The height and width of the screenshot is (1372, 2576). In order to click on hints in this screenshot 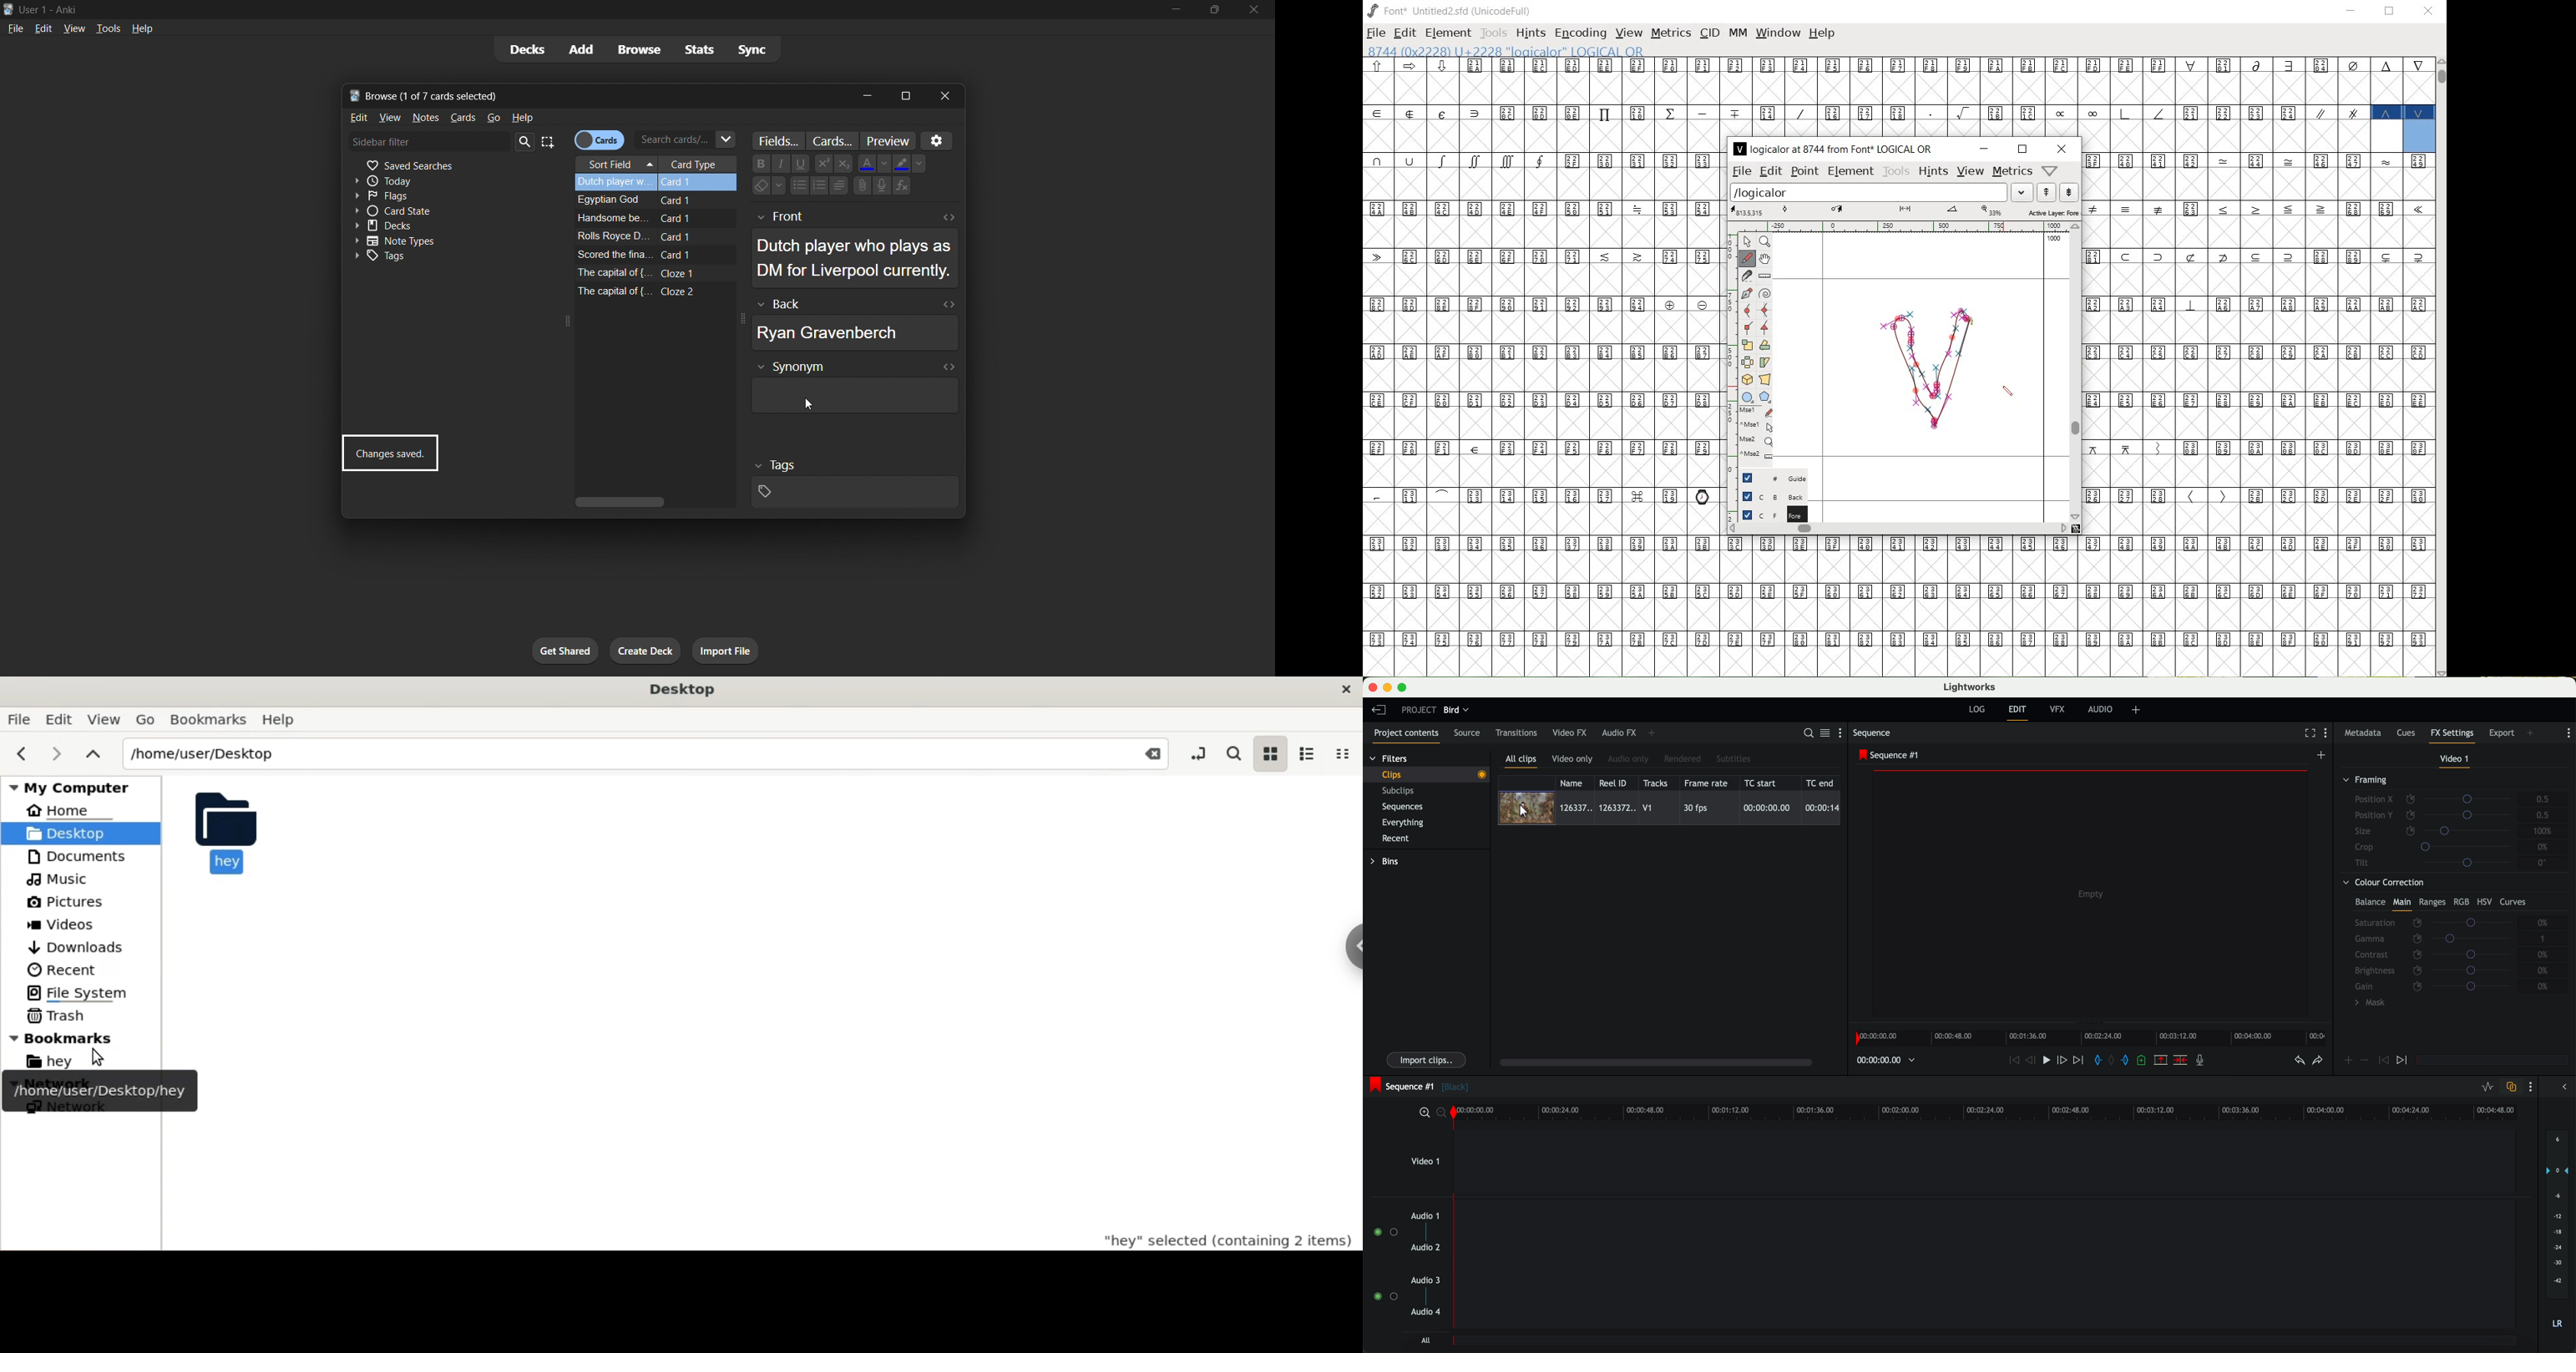, I will do `click(1932, 171)`.